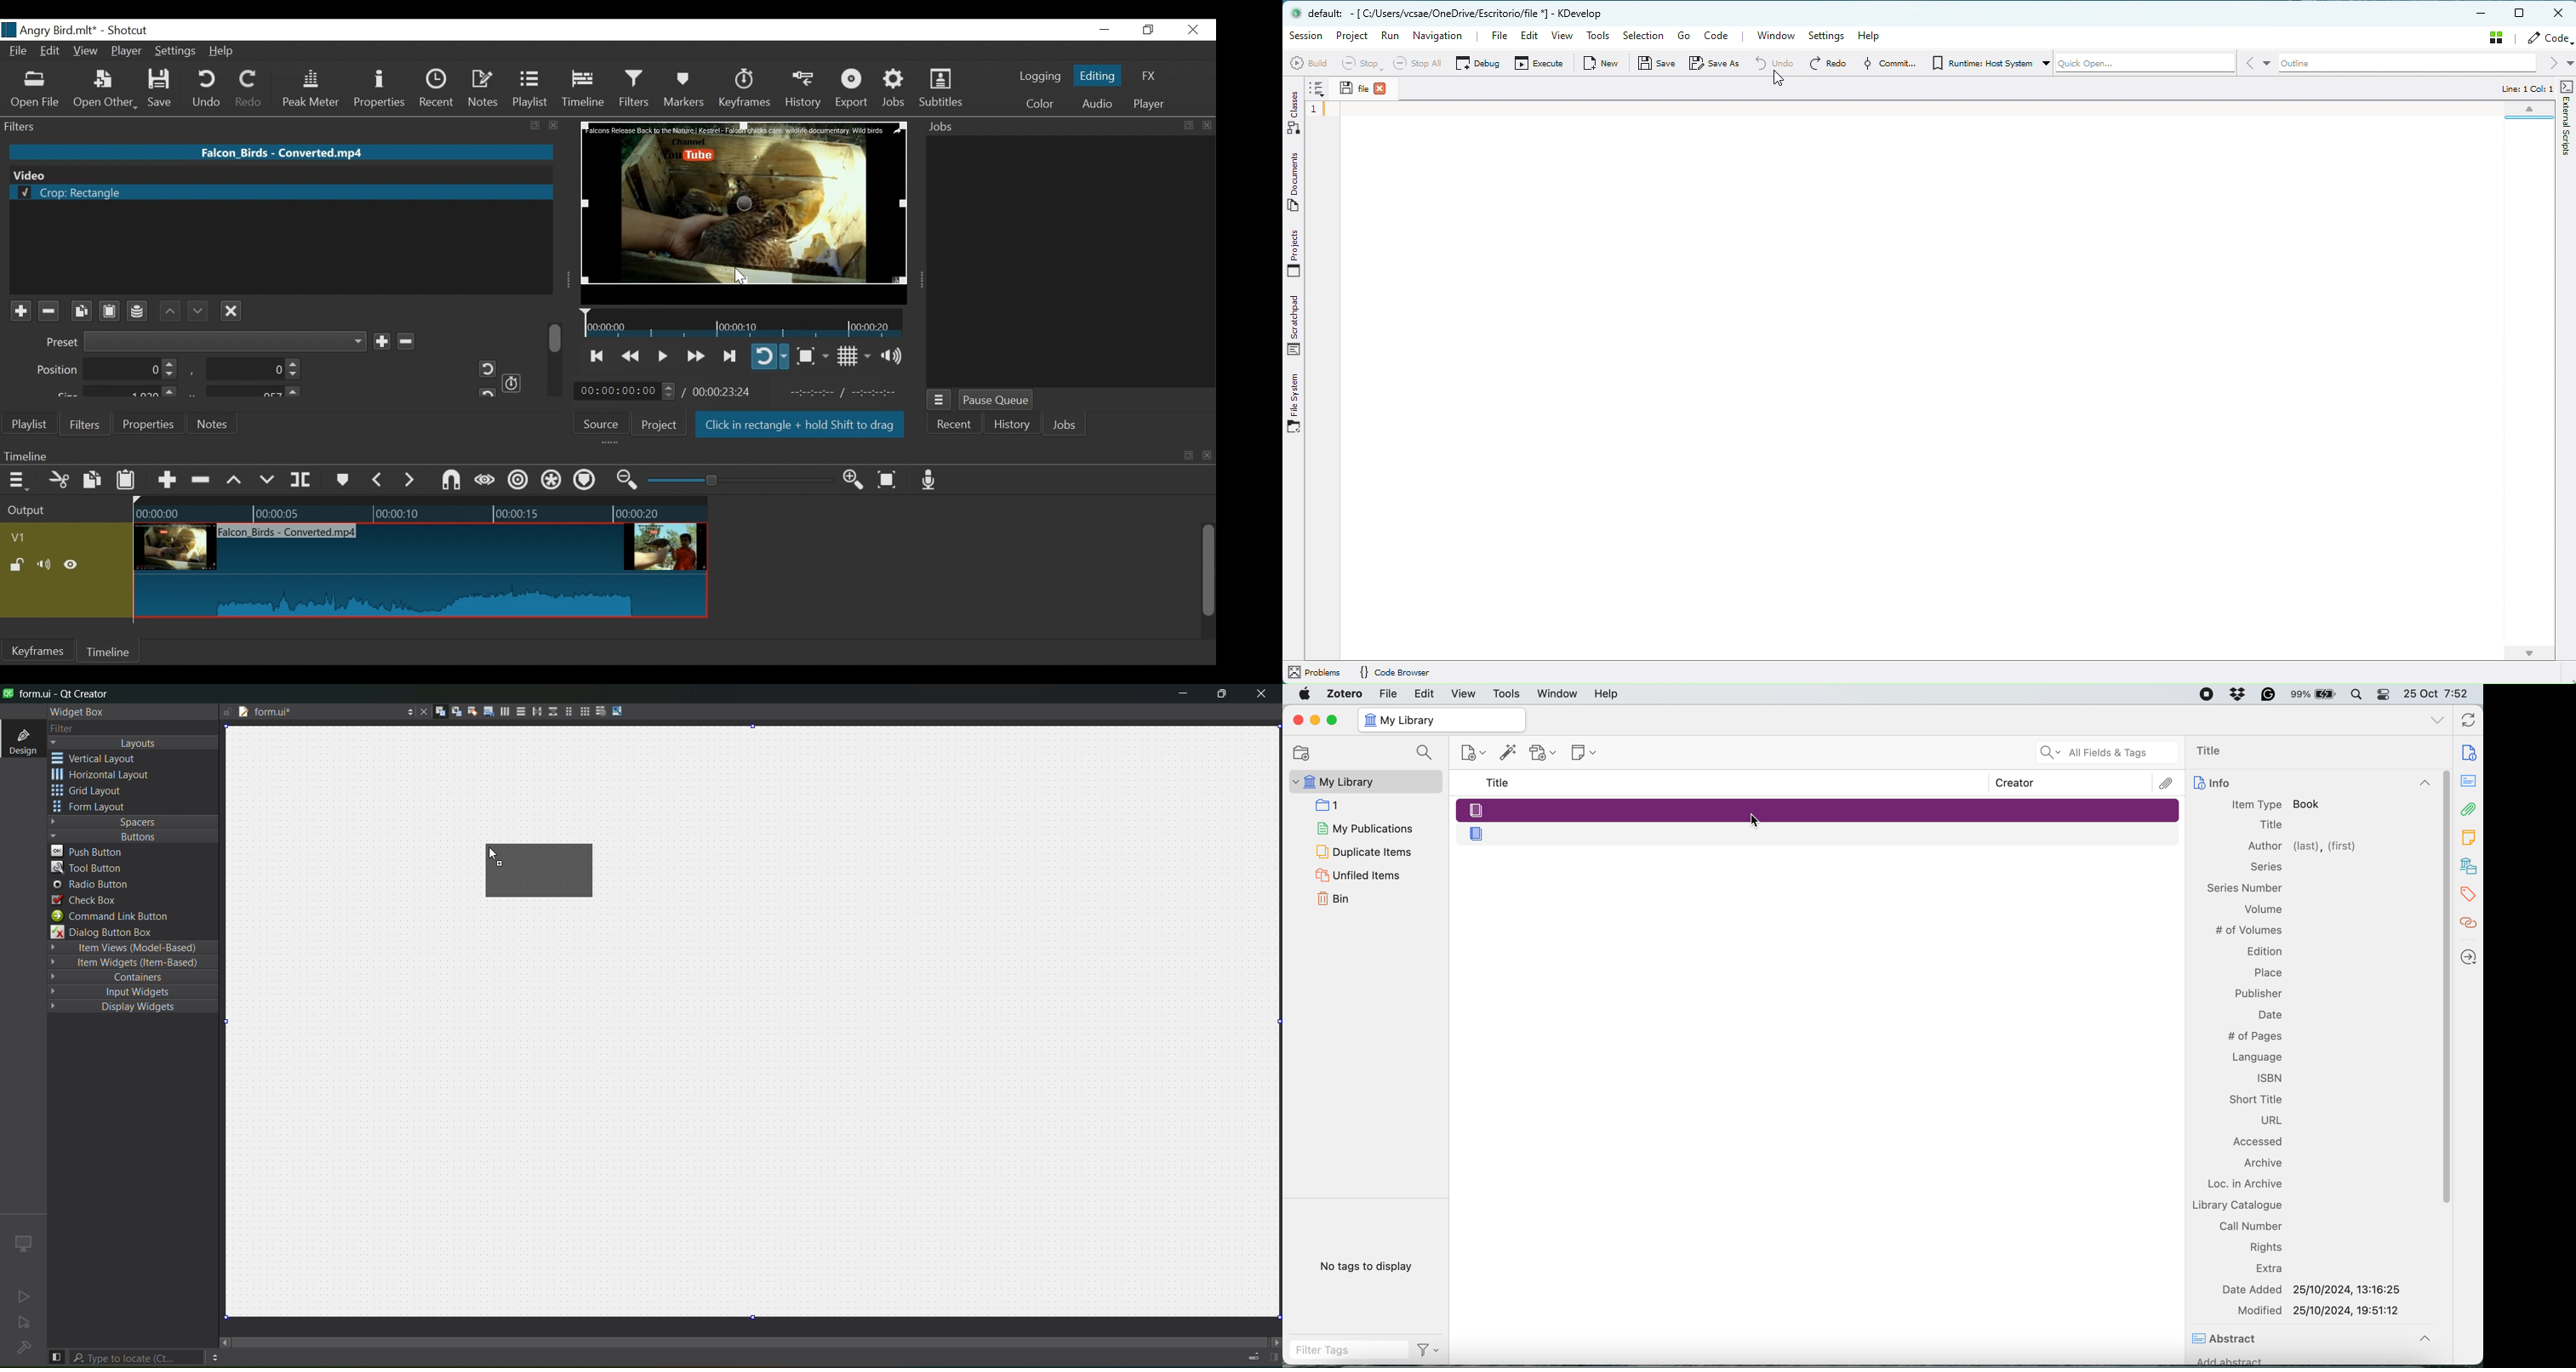  What do you see at coordinates (1755, 820) in the screenshot?
I see `Cursor Position` at bounding box center [1755, 820].